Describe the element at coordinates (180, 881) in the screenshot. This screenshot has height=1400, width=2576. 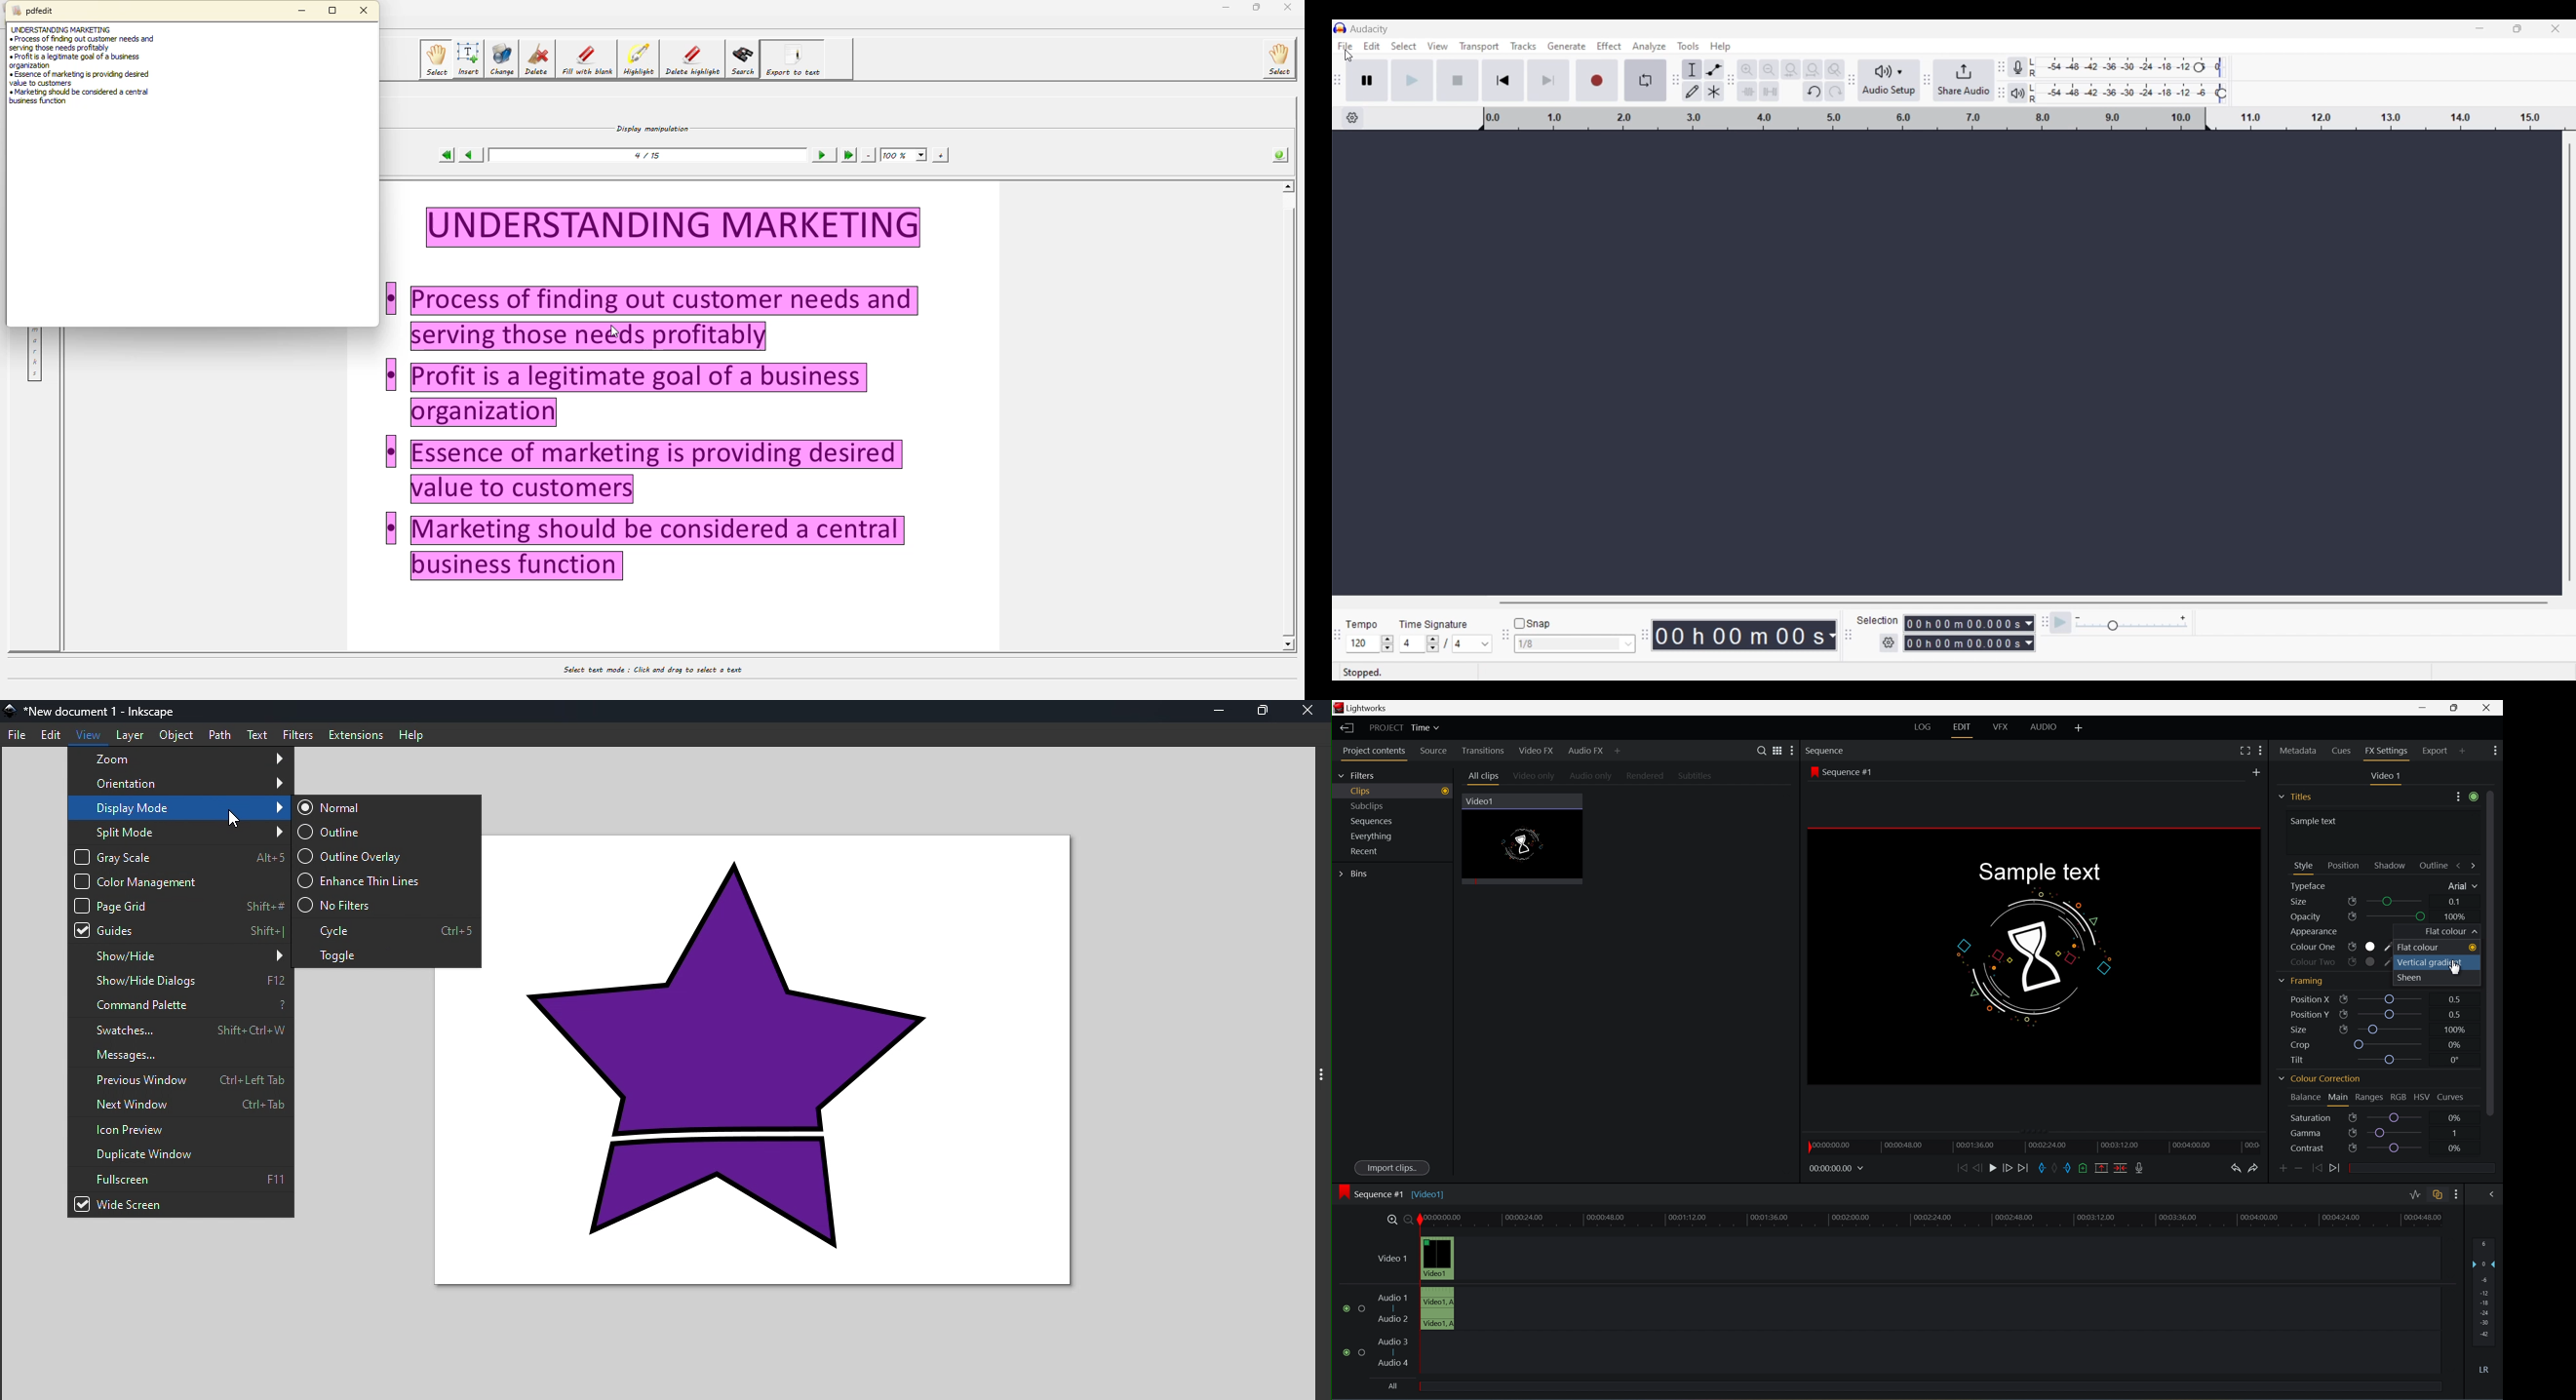
I see `Color management` at that location.